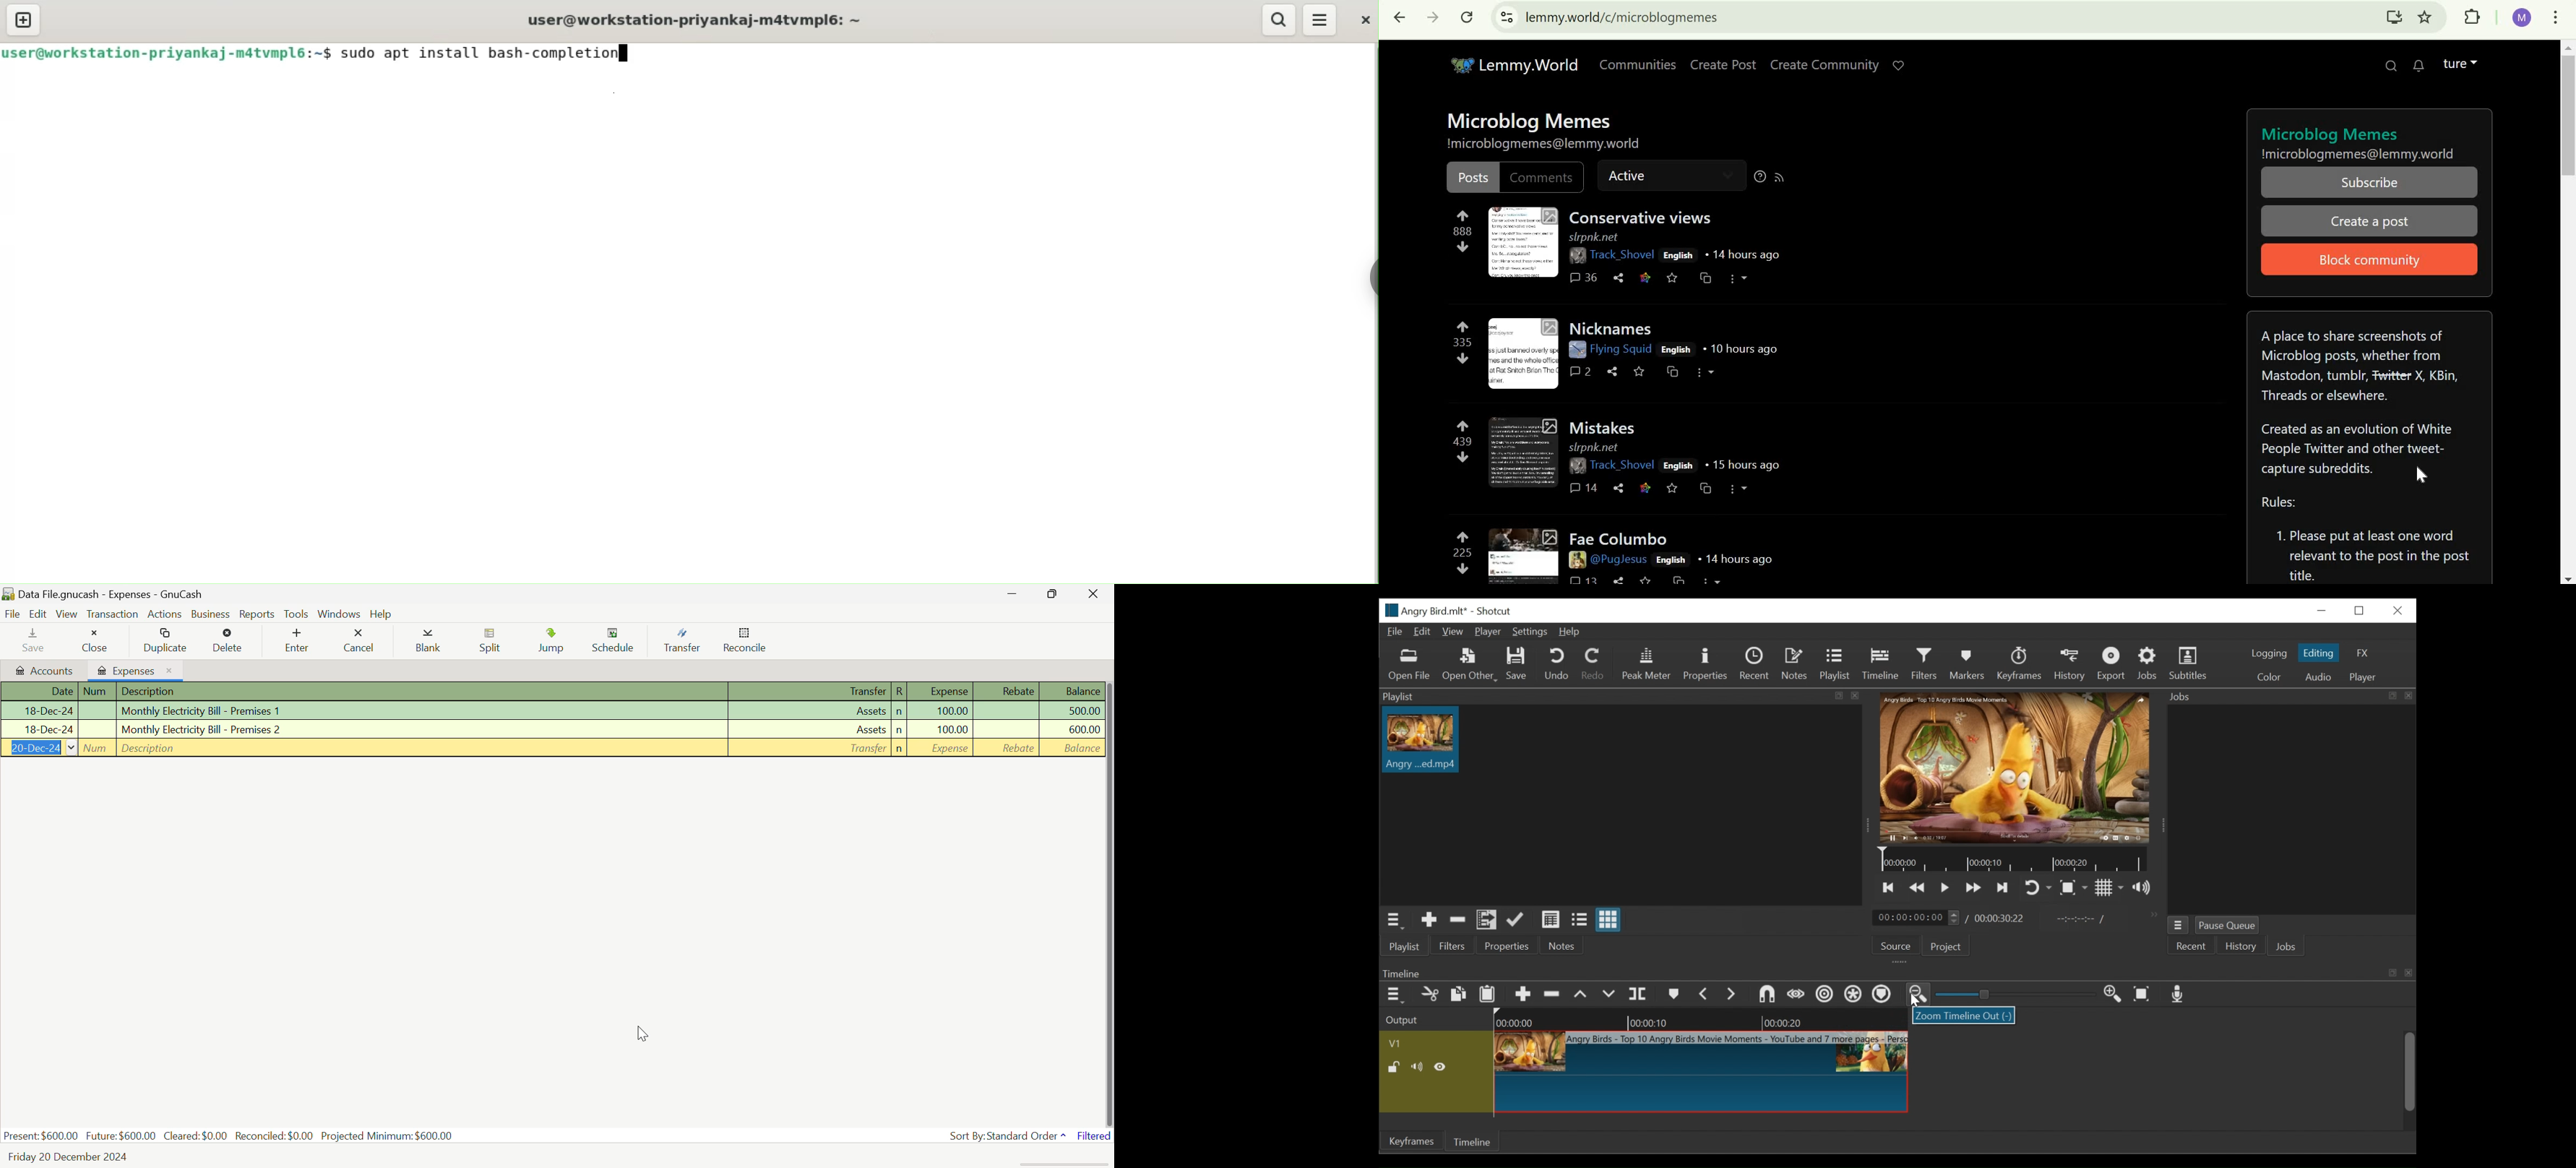 The height and width of the screenshot is (1176, 2576). I want to click on Settings, so click(1531, 632).